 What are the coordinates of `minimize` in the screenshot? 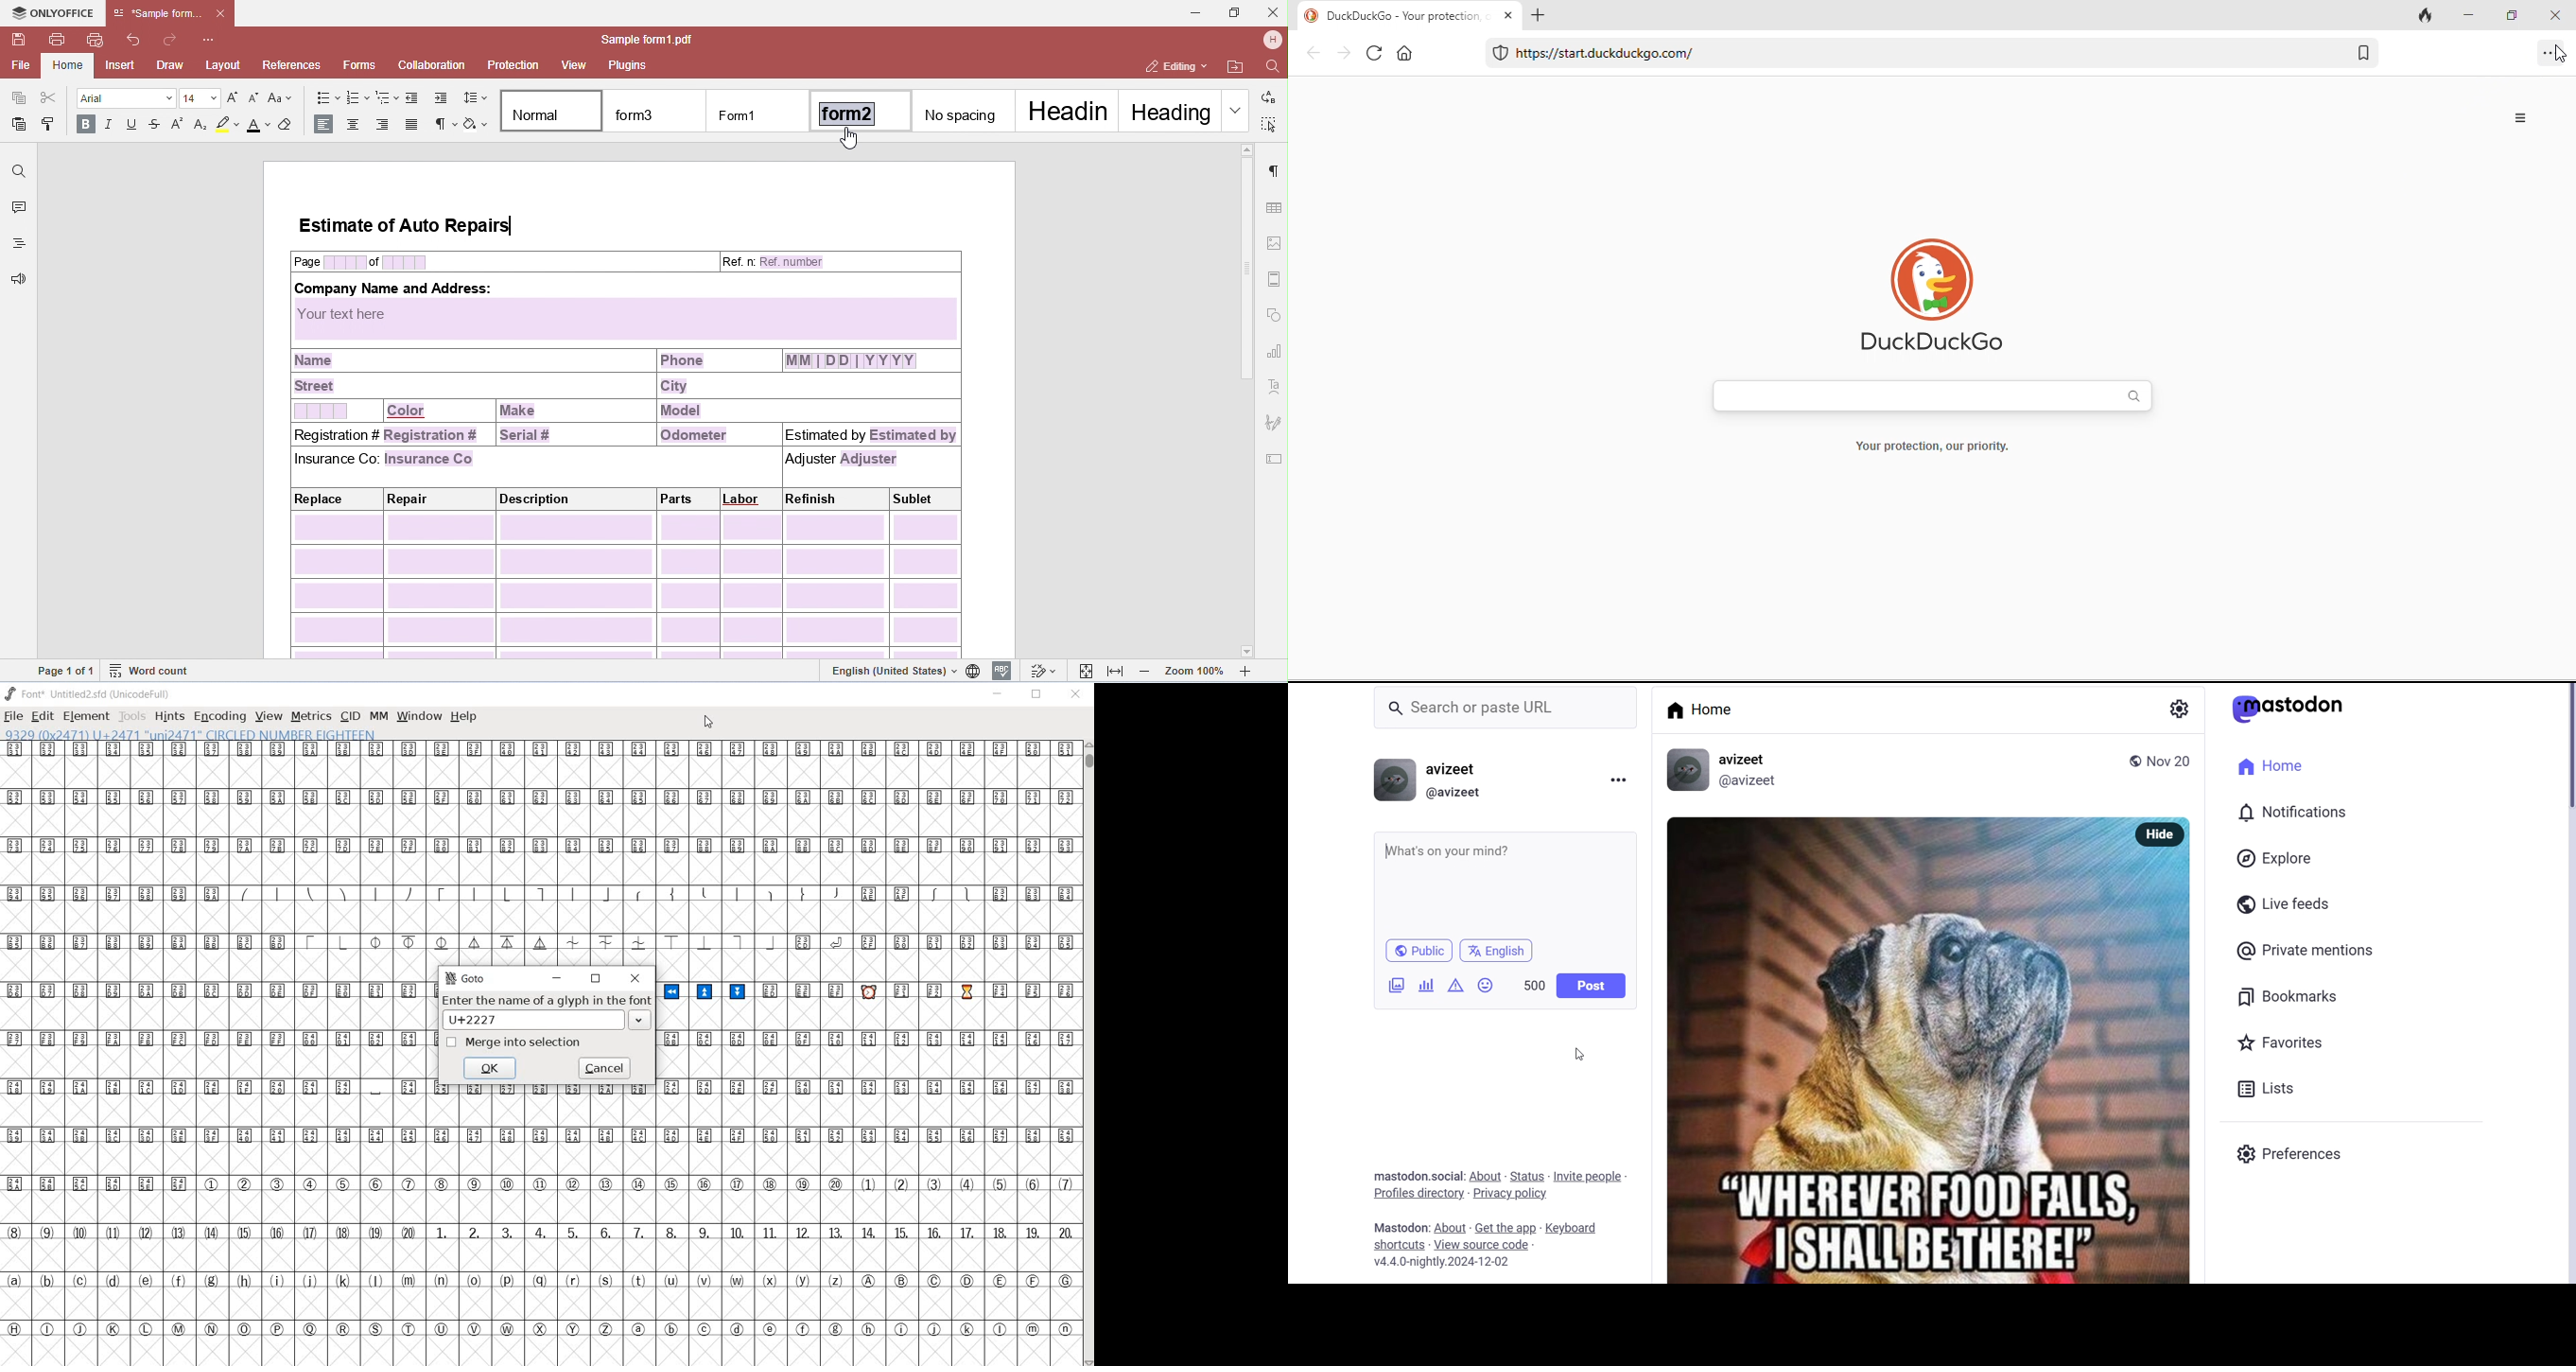 It's located at (2471, 16).